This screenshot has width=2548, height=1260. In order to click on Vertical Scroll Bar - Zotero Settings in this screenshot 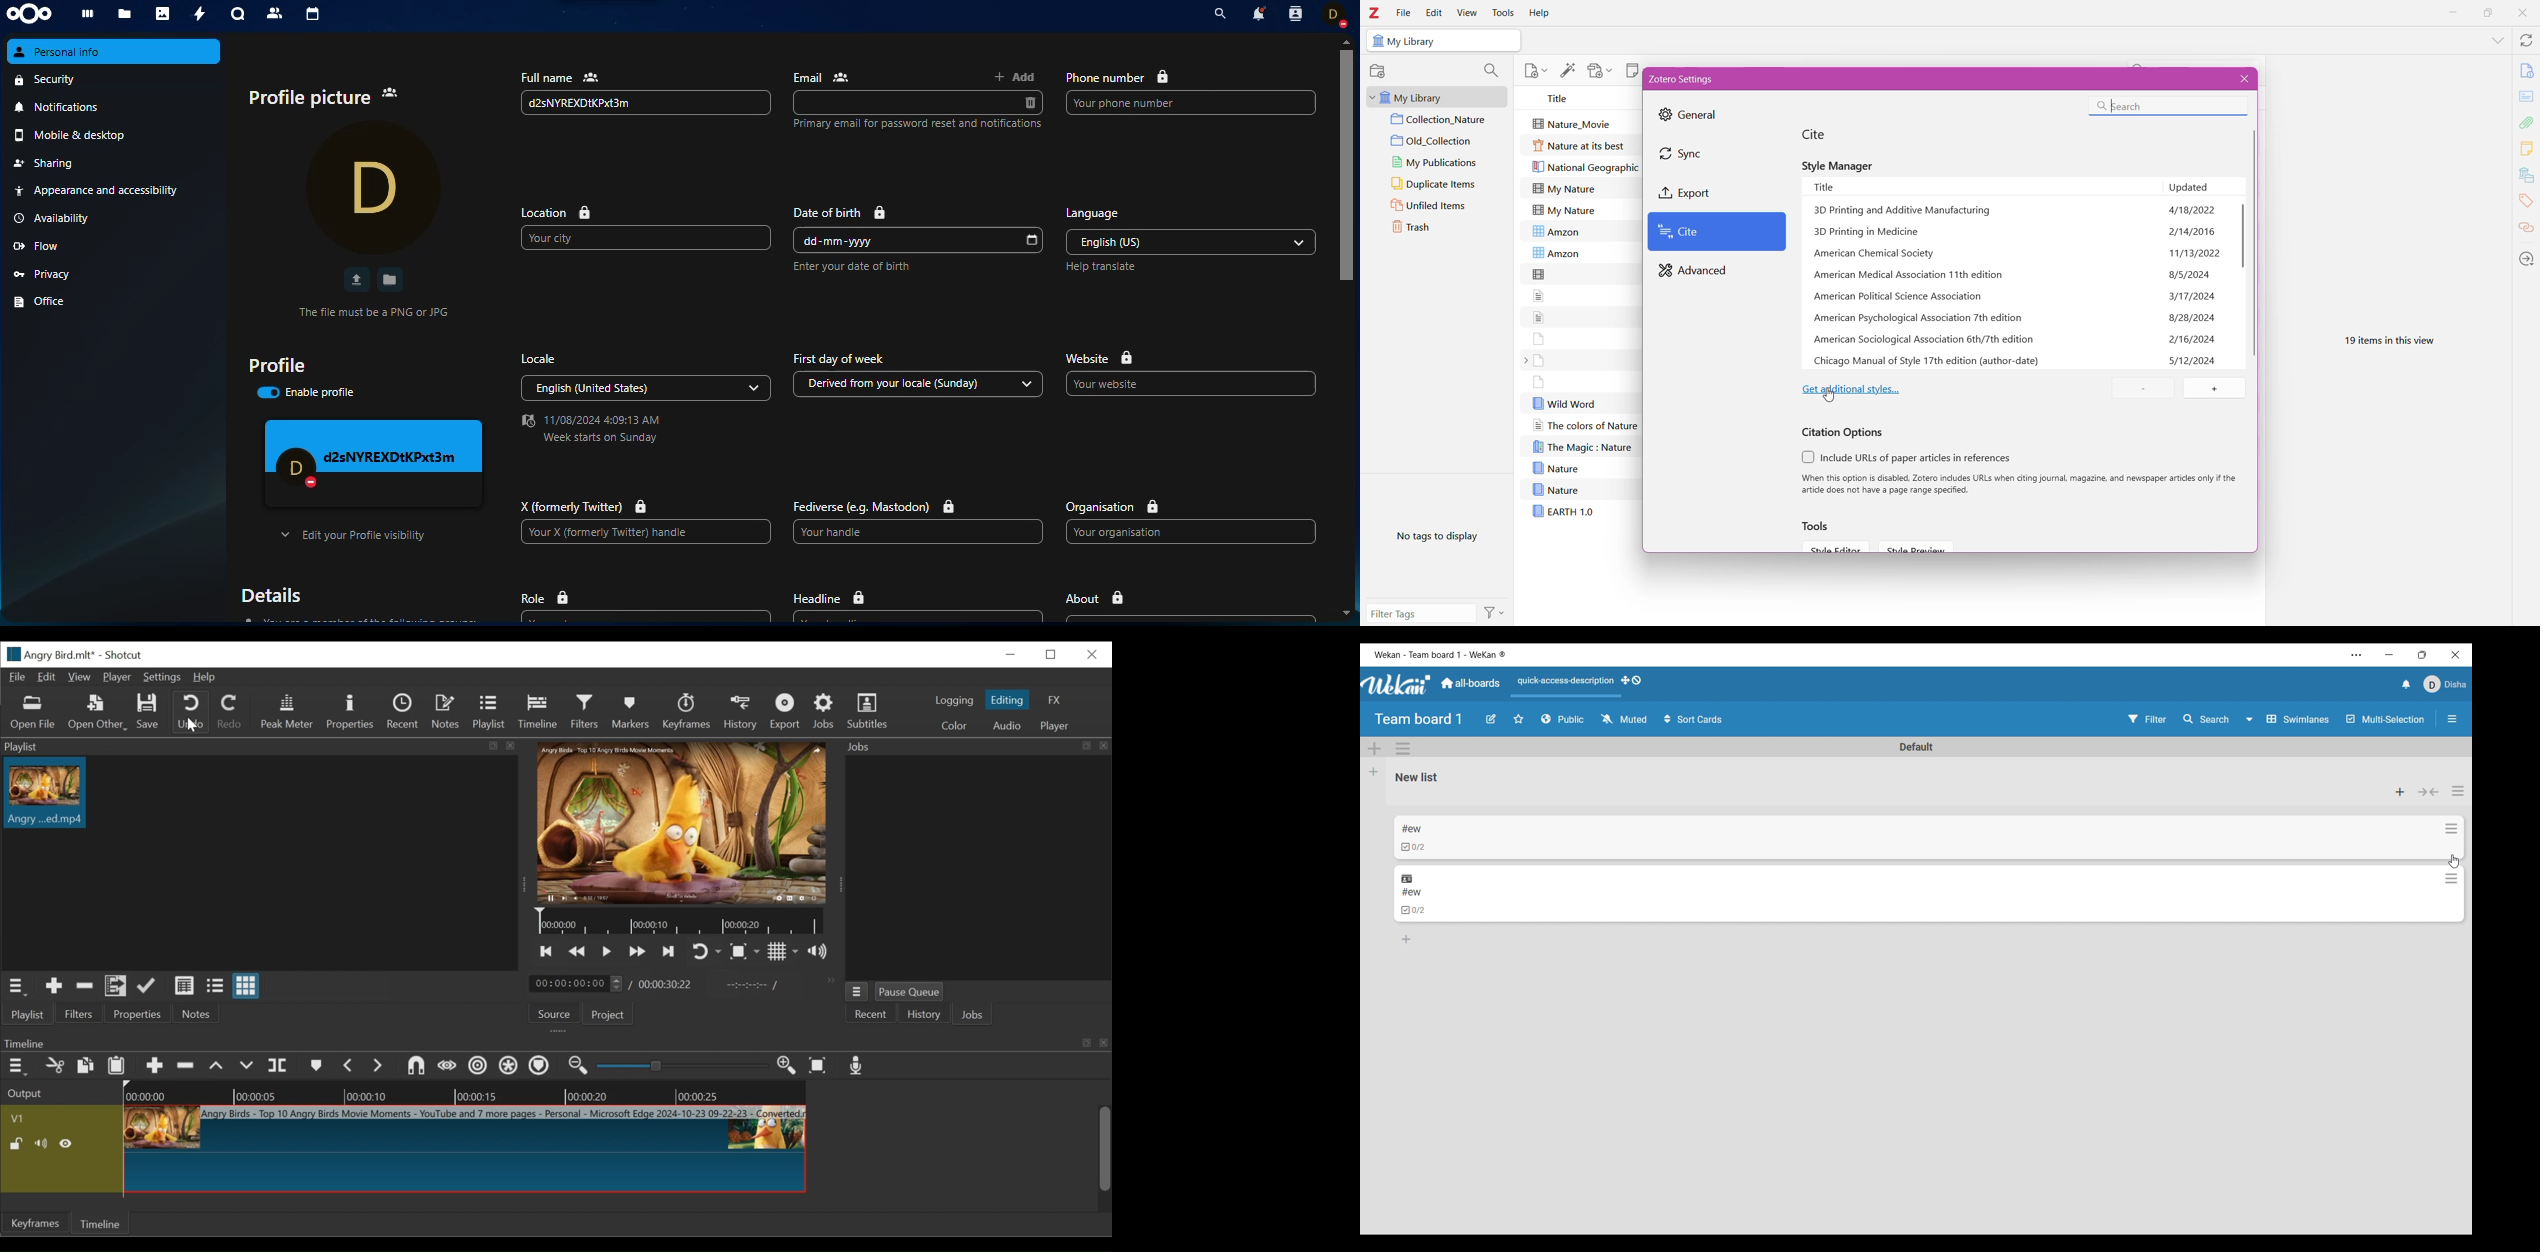, I will do `click(2257, 246)`.